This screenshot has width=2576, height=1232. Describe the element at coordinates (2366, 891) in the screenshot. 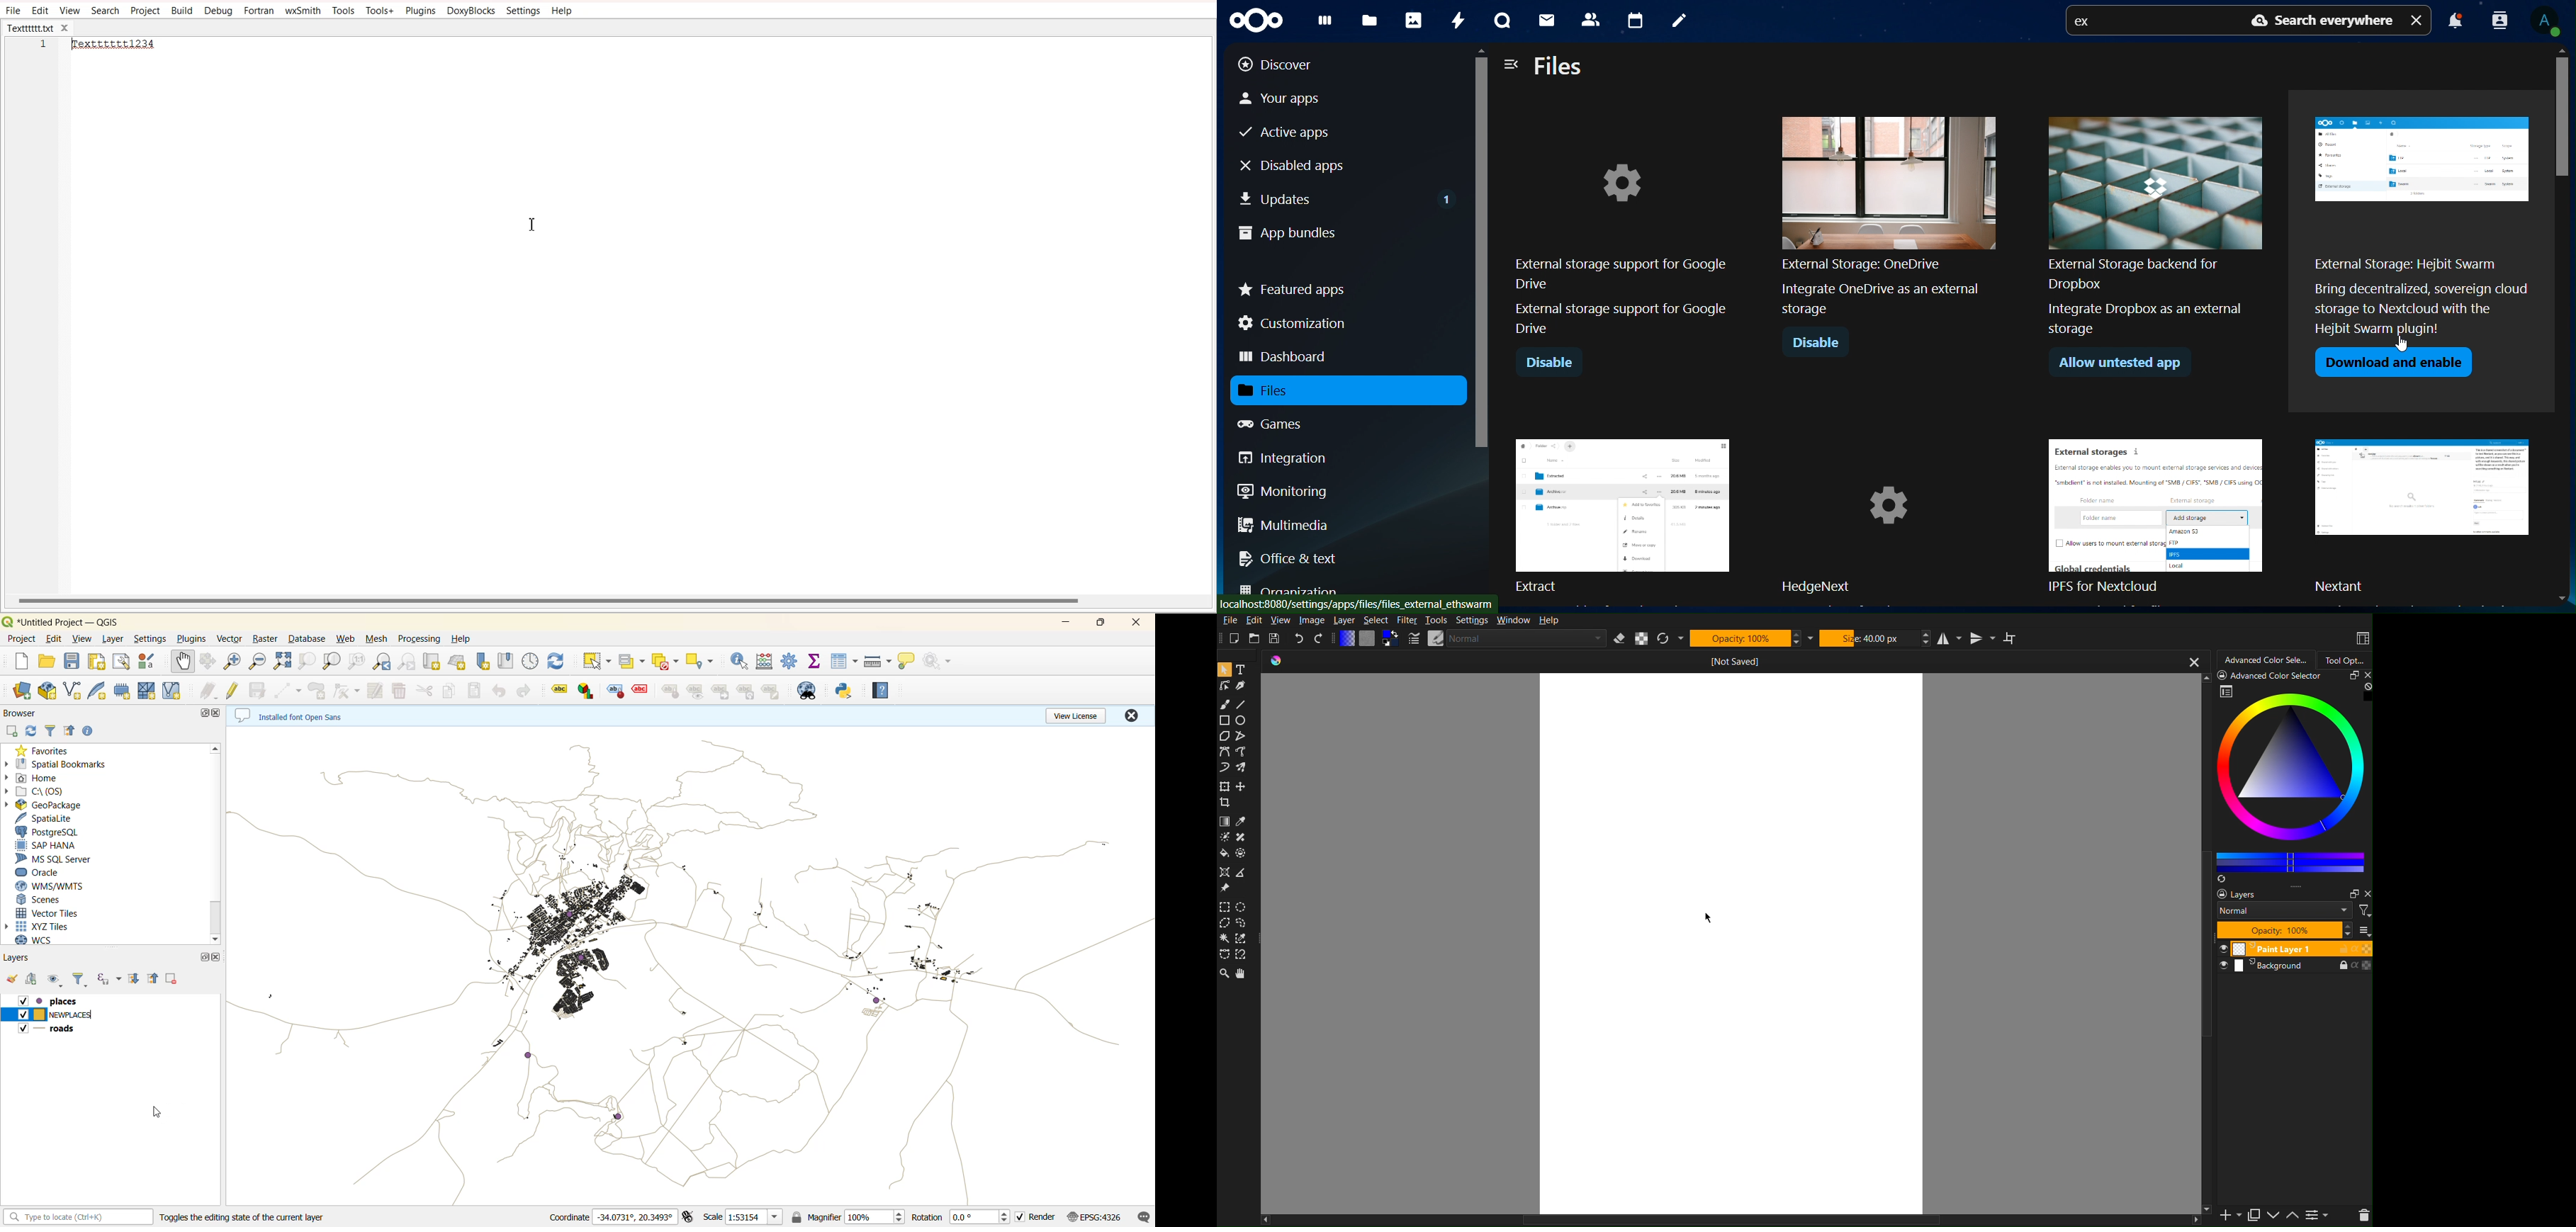

I see `close` at that location.